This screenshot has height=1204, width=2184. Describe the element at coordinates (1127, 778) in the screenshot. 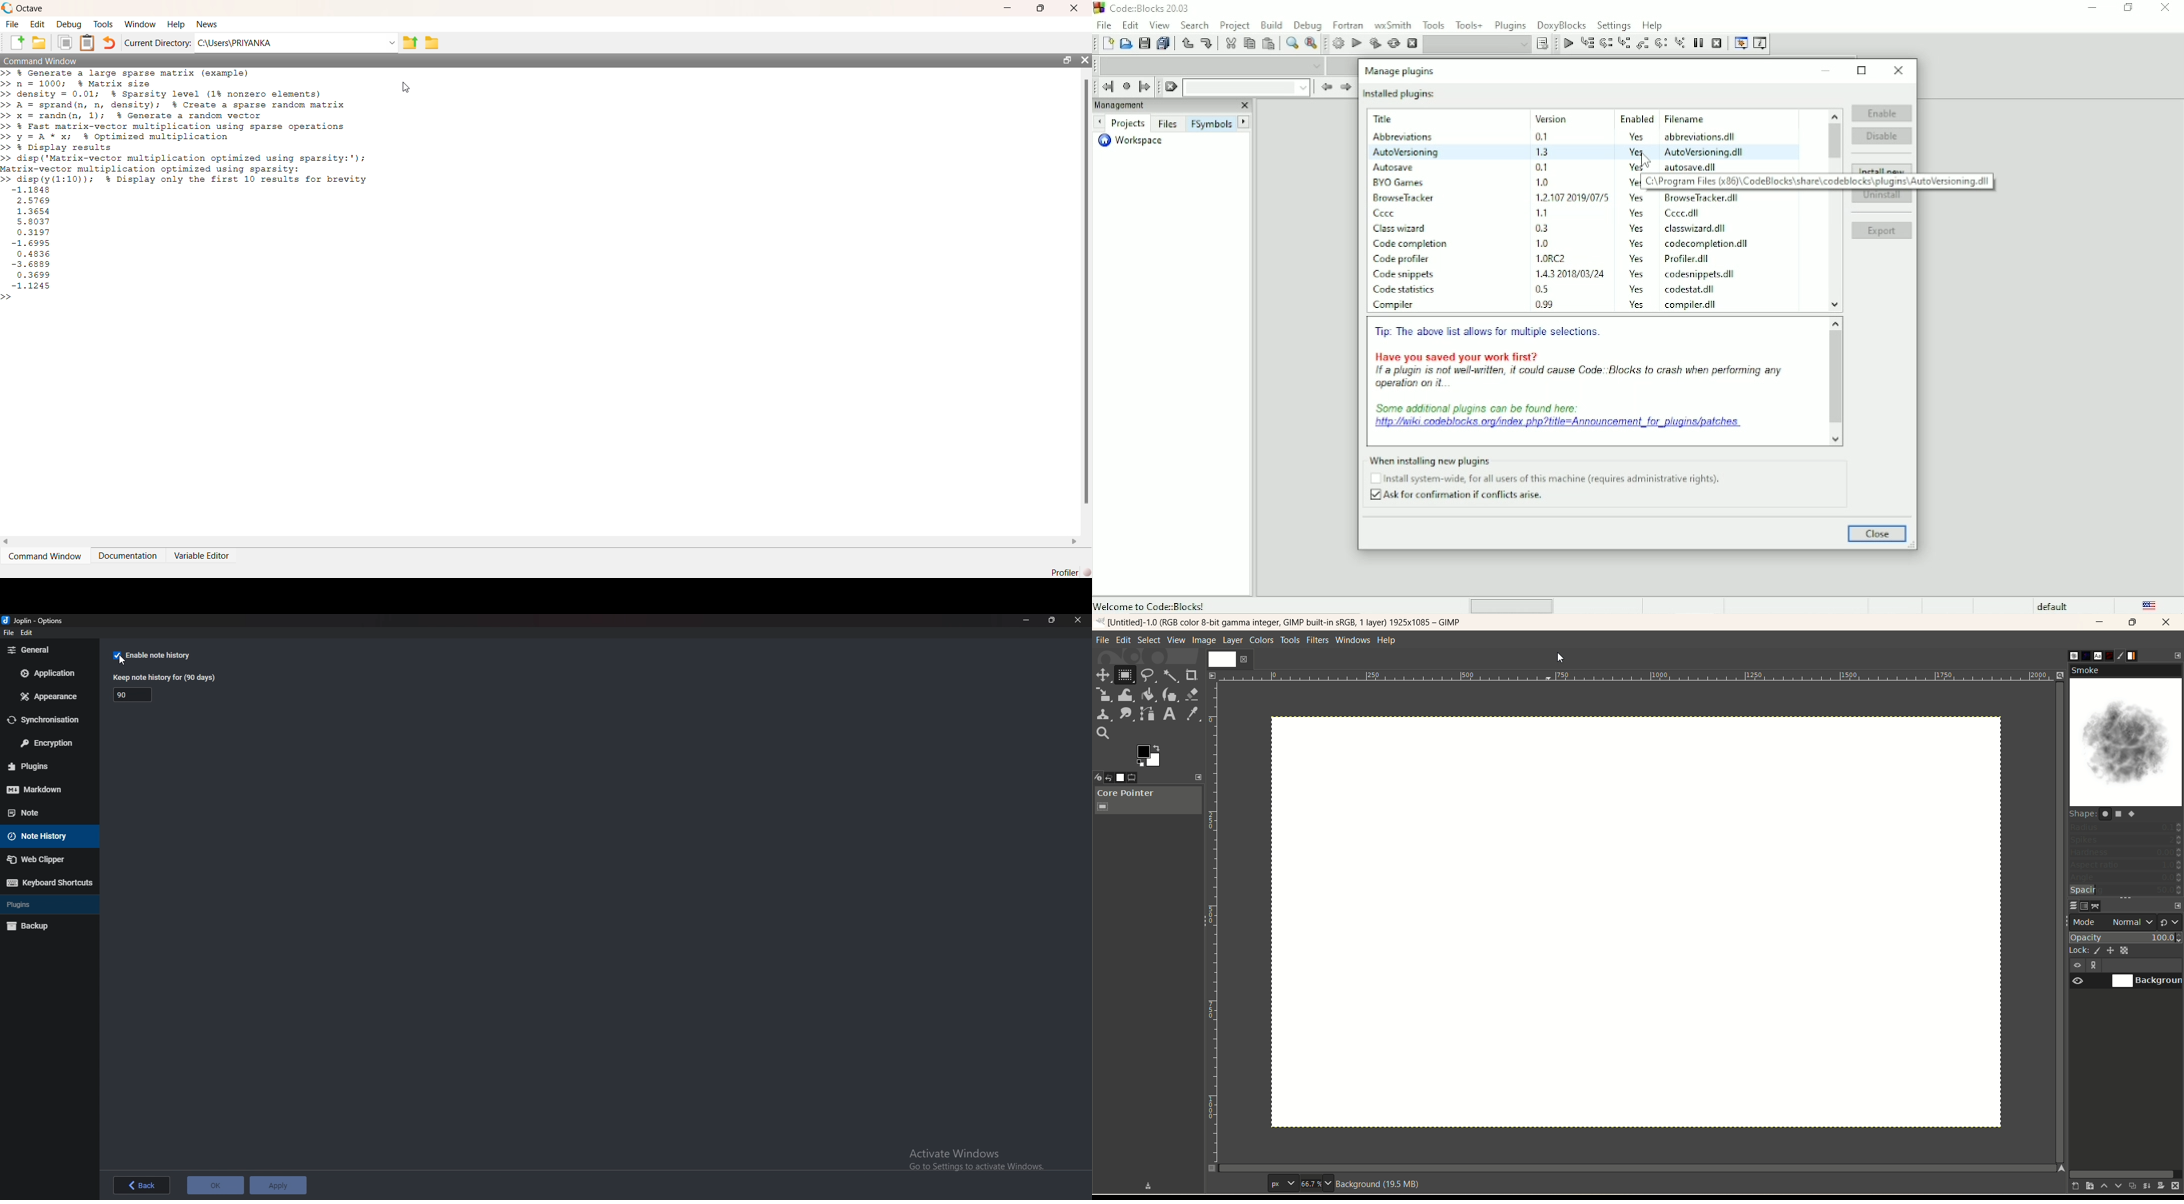

I see `image` at that location.